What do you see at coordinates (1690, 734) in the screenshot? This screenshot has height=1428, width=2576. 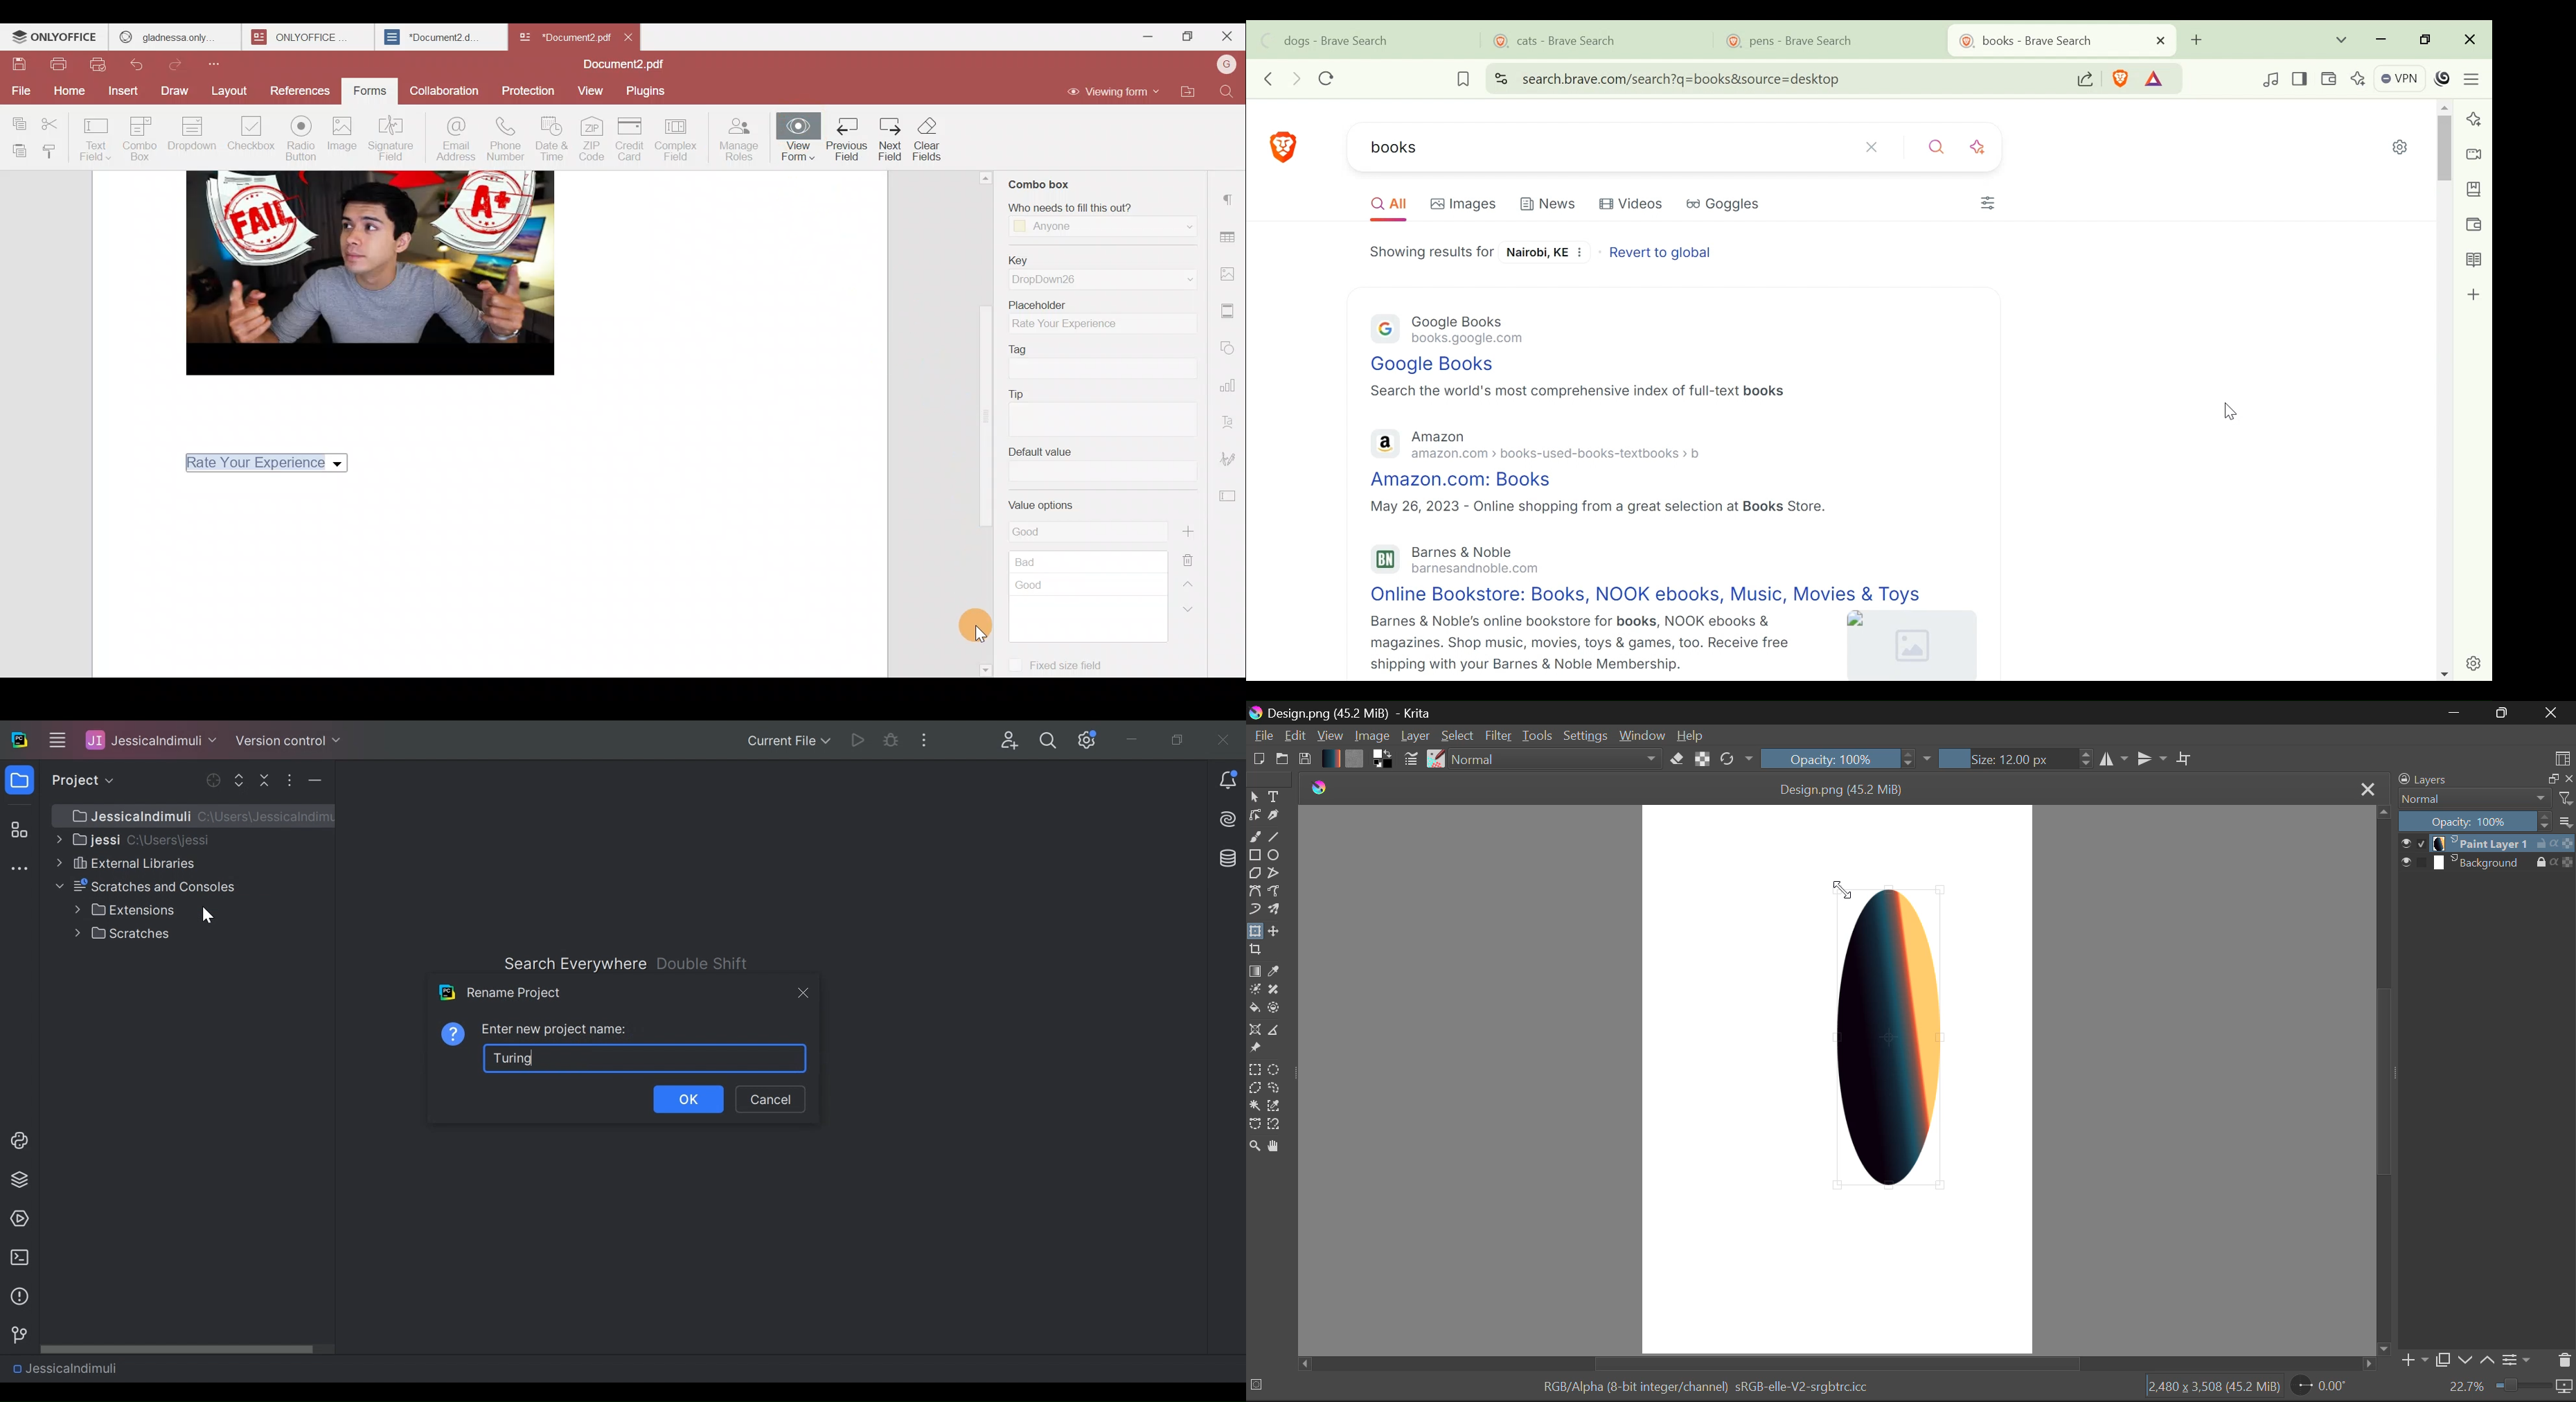 I see `Help` at bounding box center [1690, 734].